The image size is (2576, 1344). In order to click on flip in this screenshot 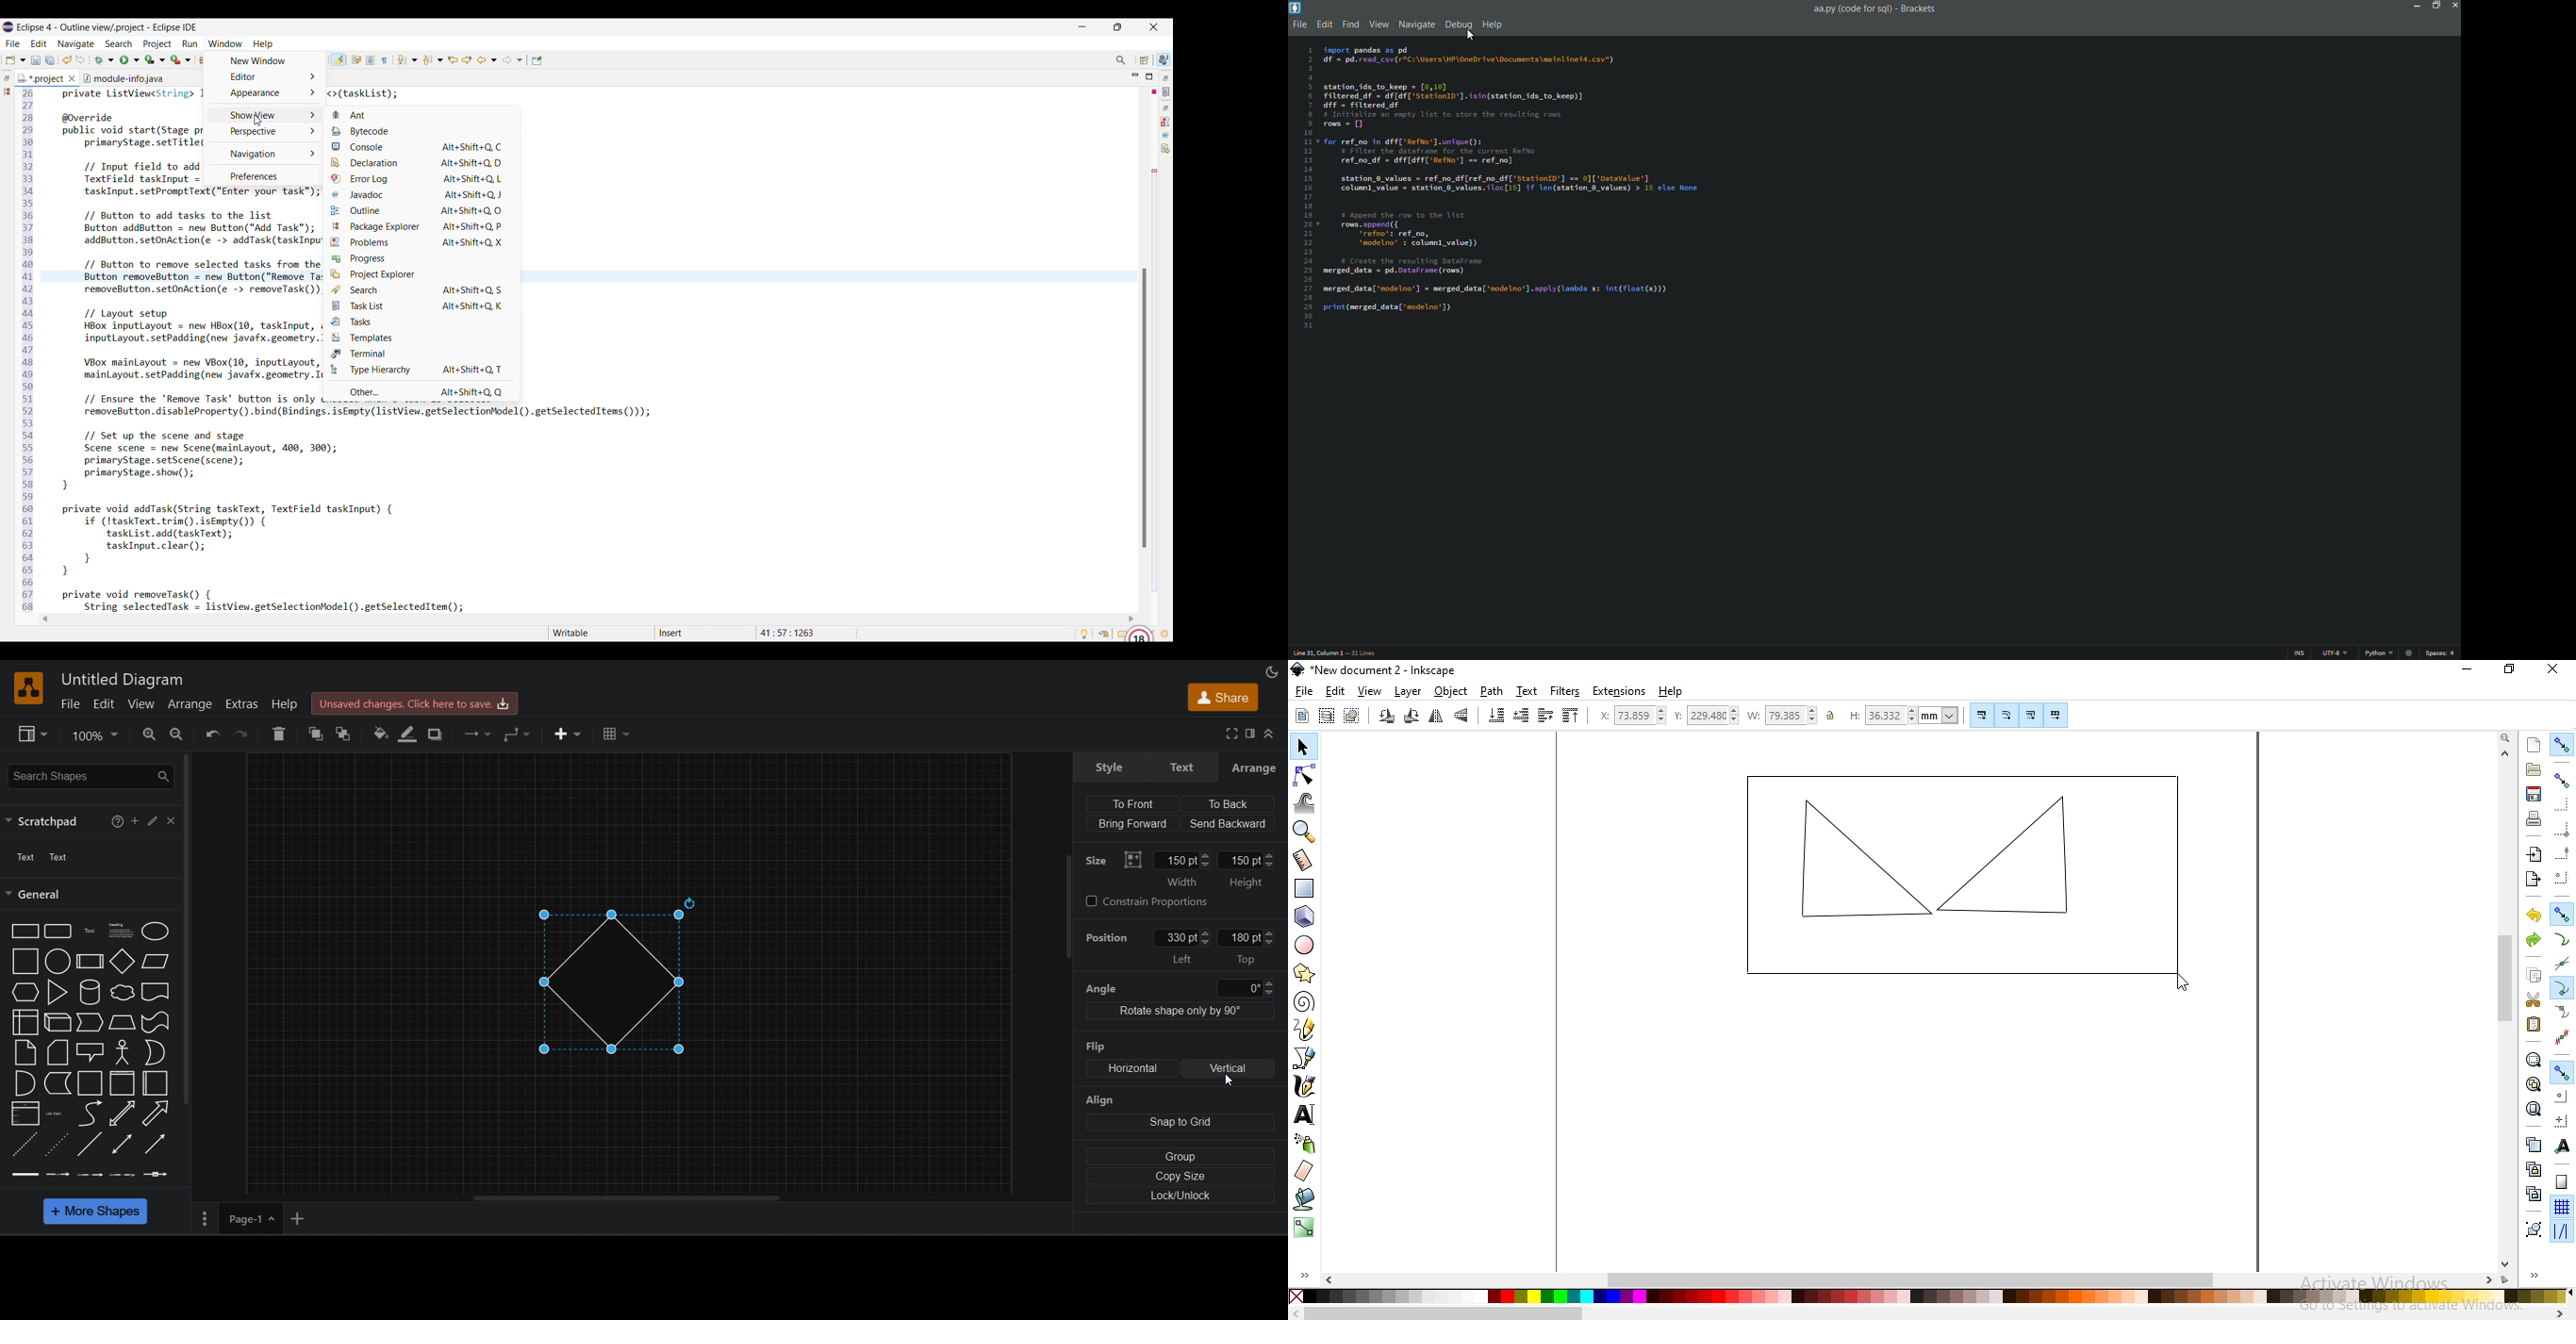, I will do `click(1097, 1042)`.